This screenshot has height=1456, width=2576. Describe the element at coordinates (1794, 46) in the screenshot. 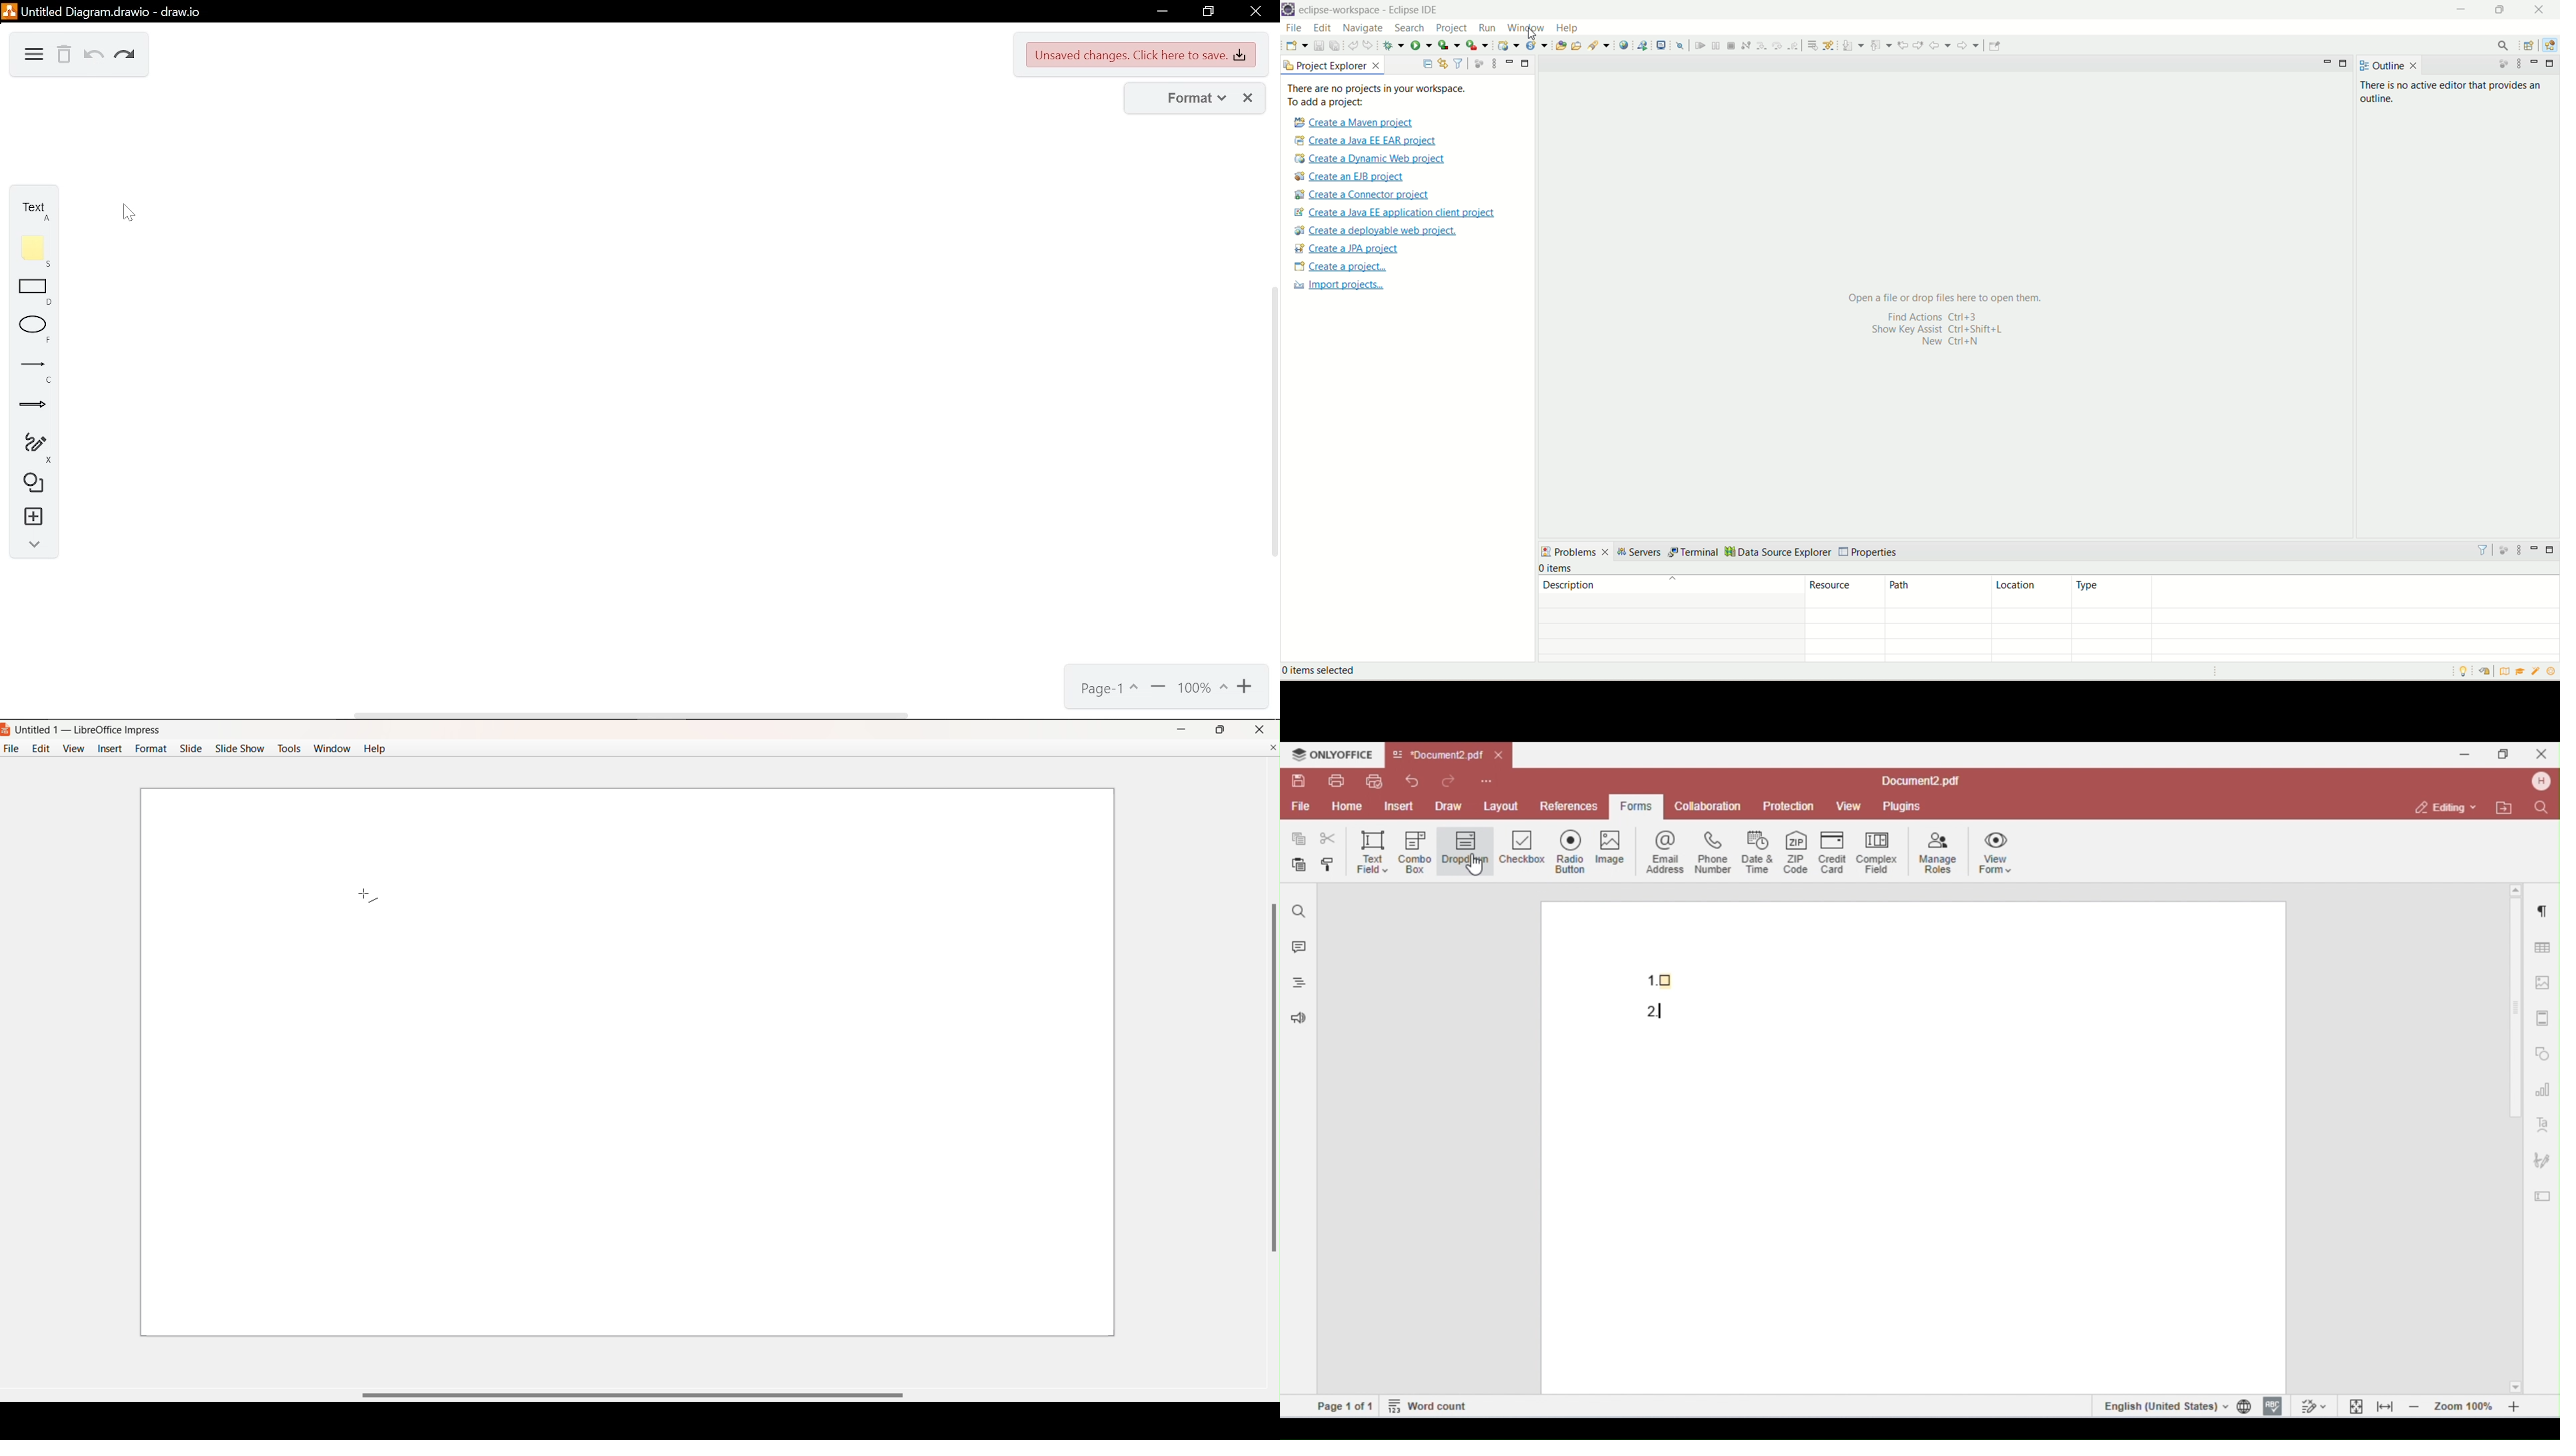

I see `step return` at that location.